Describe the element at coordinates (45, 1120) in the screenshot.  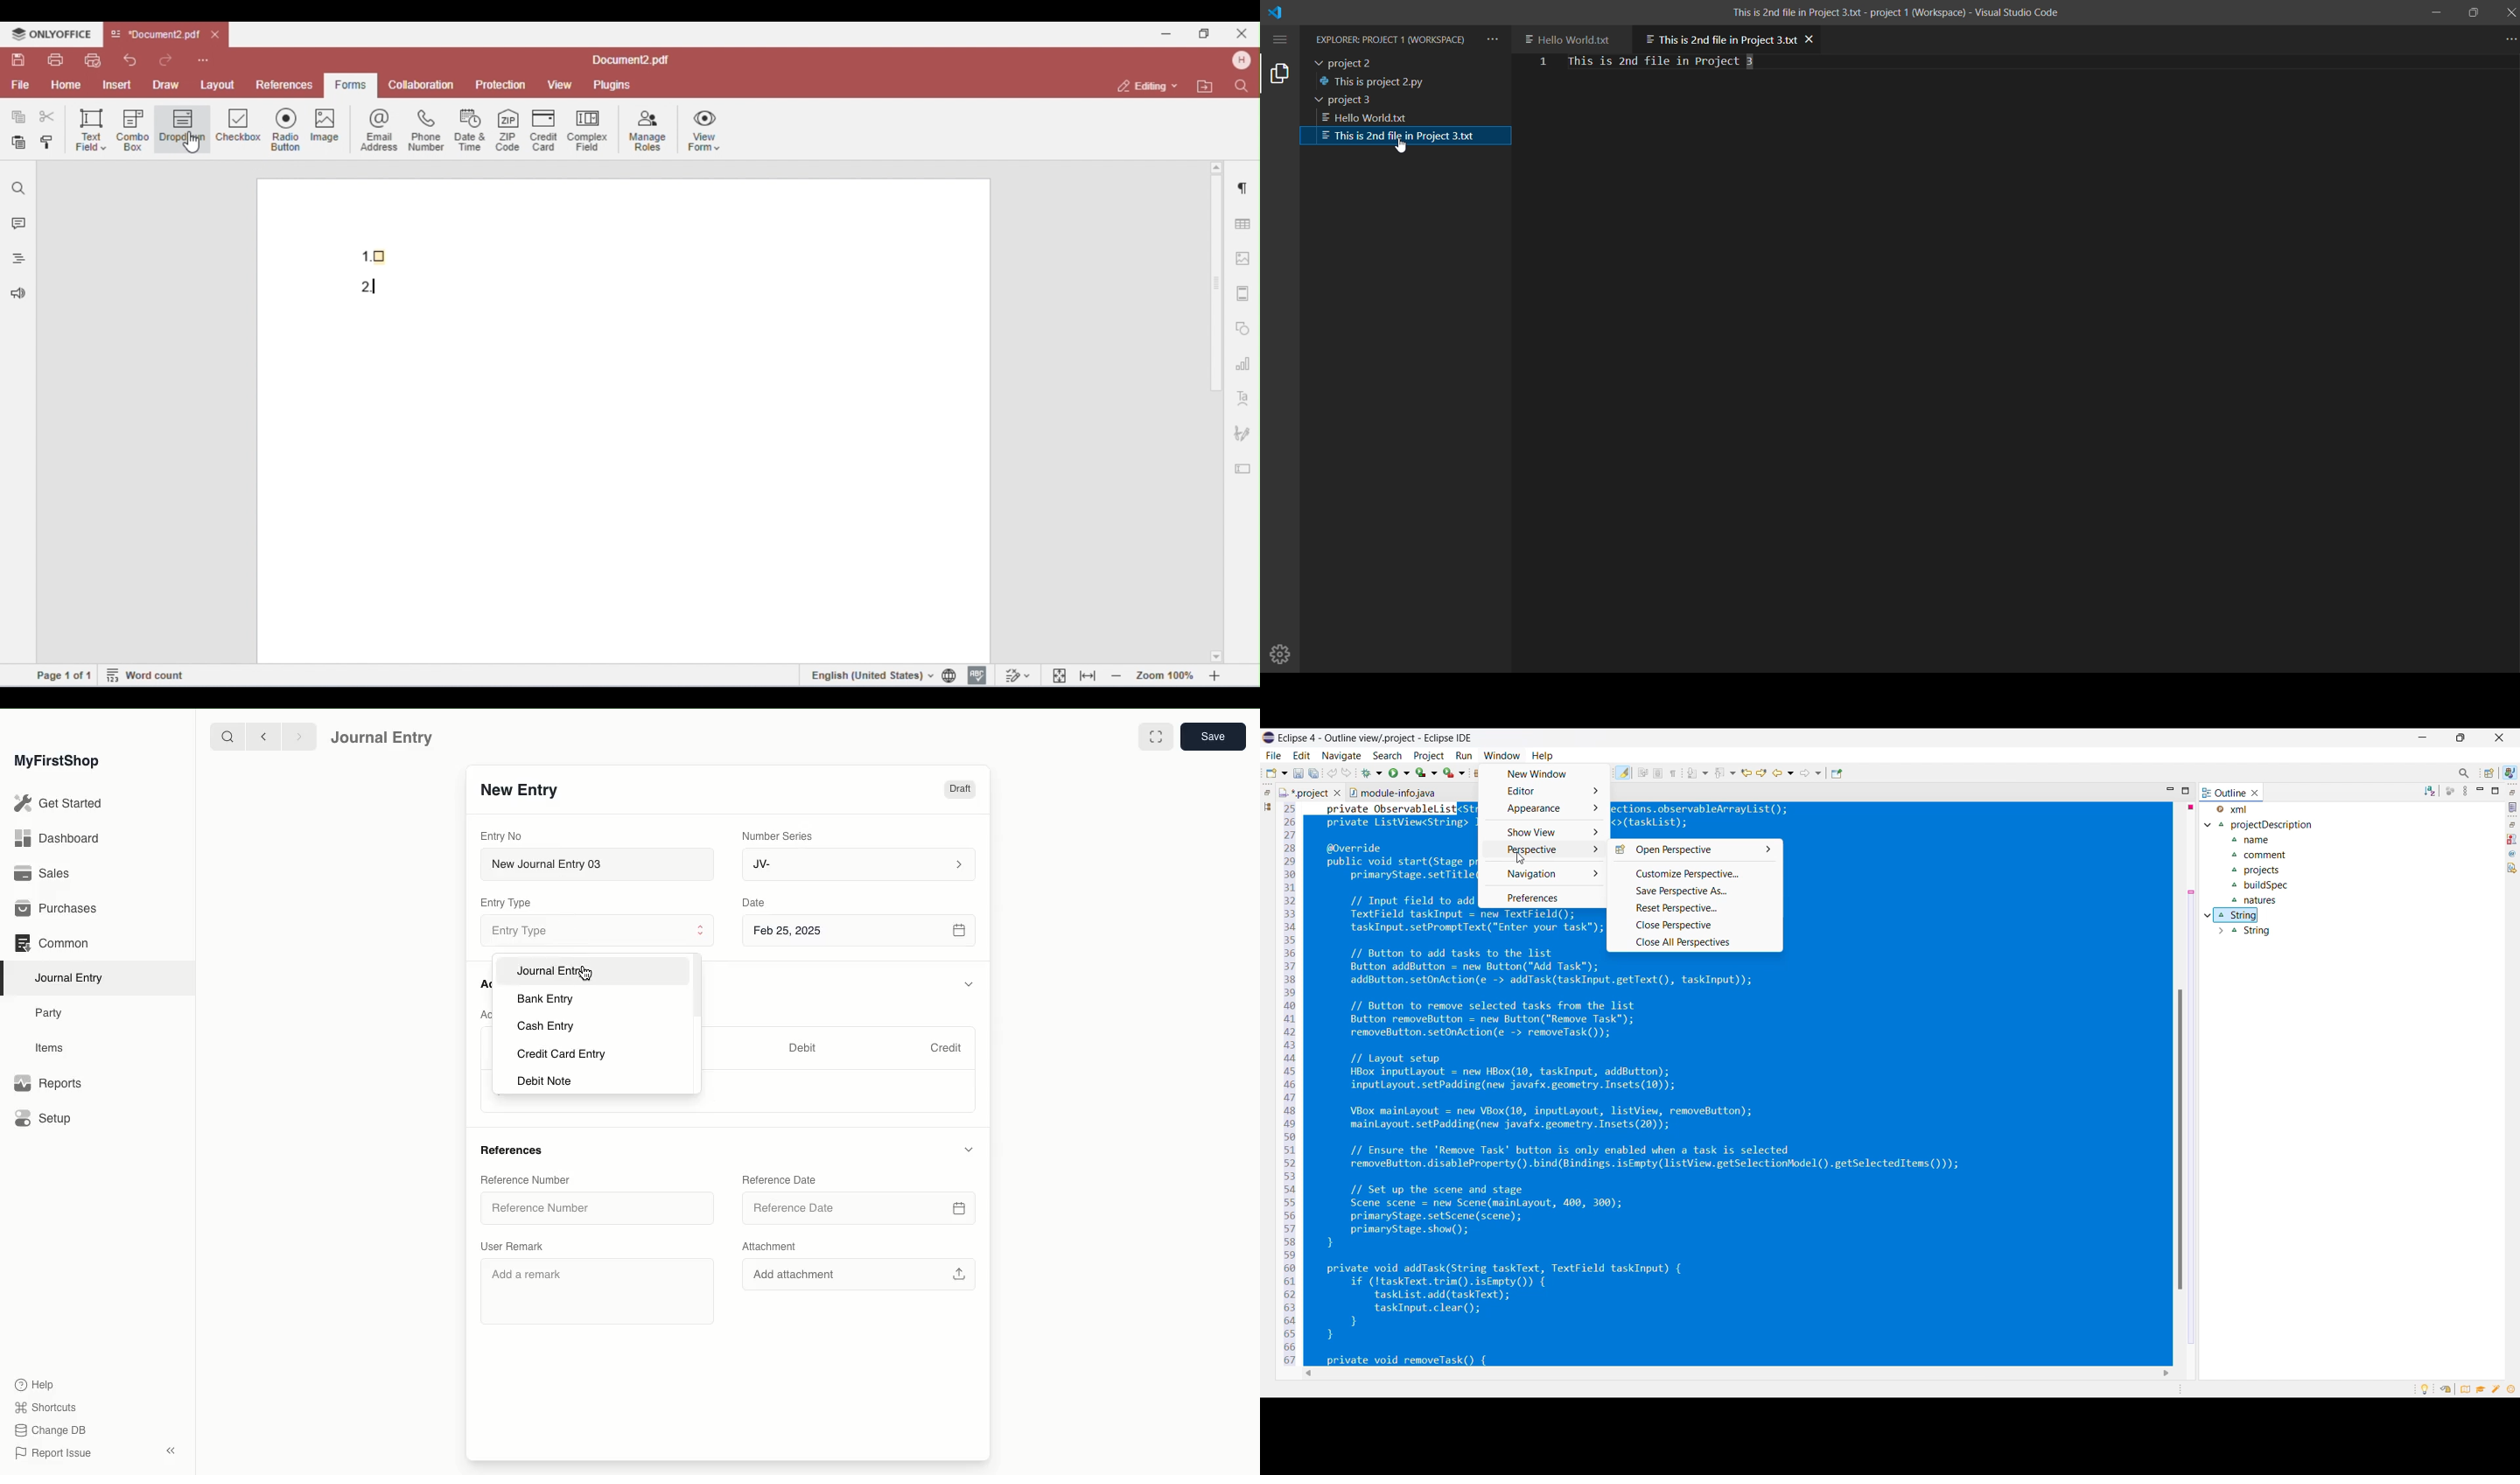
I see `Setup` at that location.